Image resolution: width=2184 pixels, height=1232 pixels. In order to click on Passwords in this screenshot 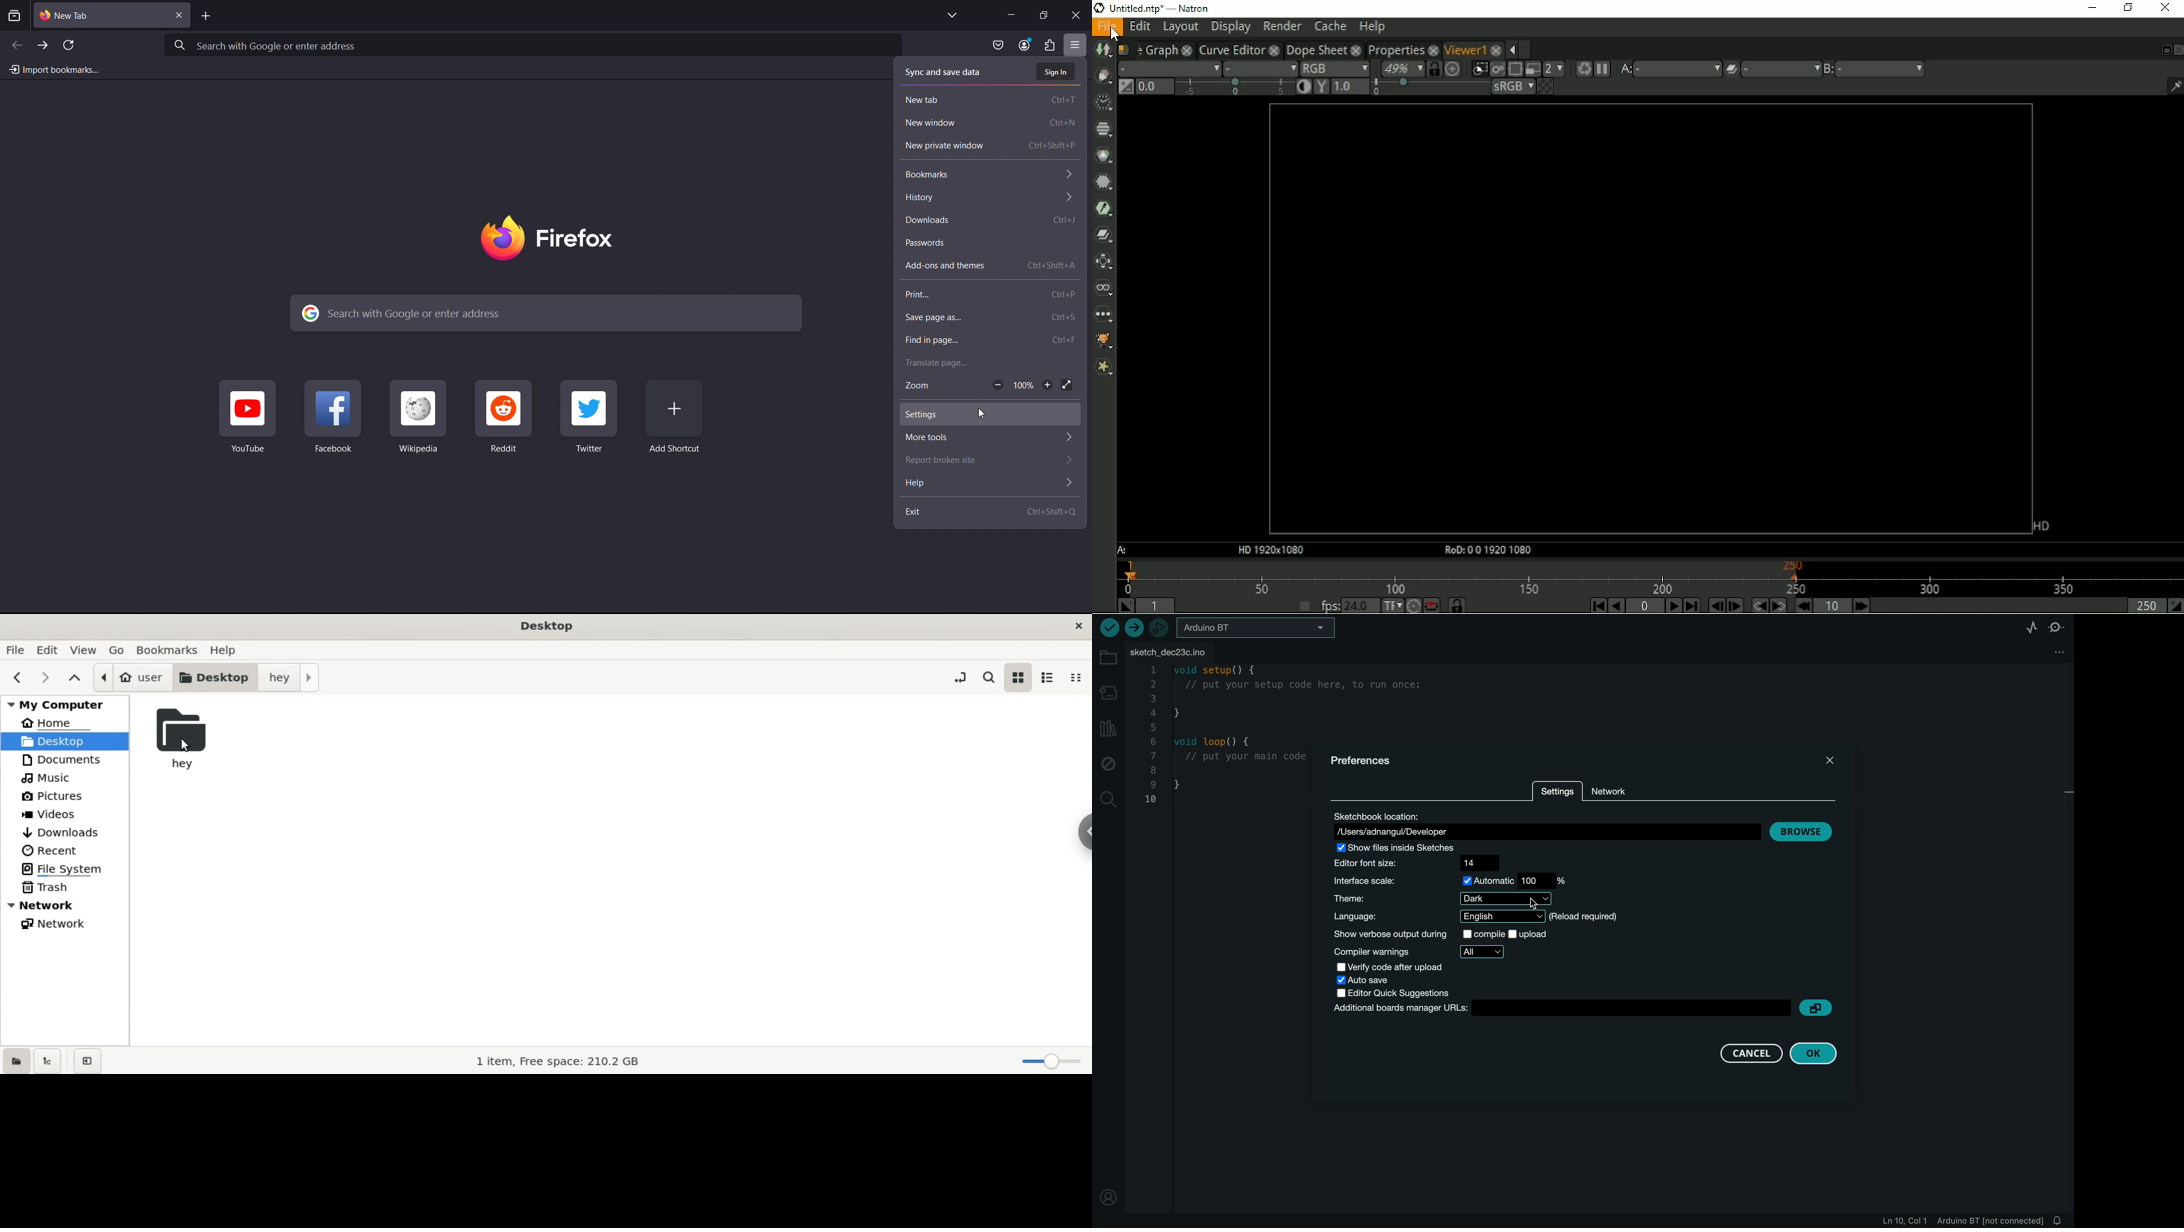, I will do `click(990, 242)`.